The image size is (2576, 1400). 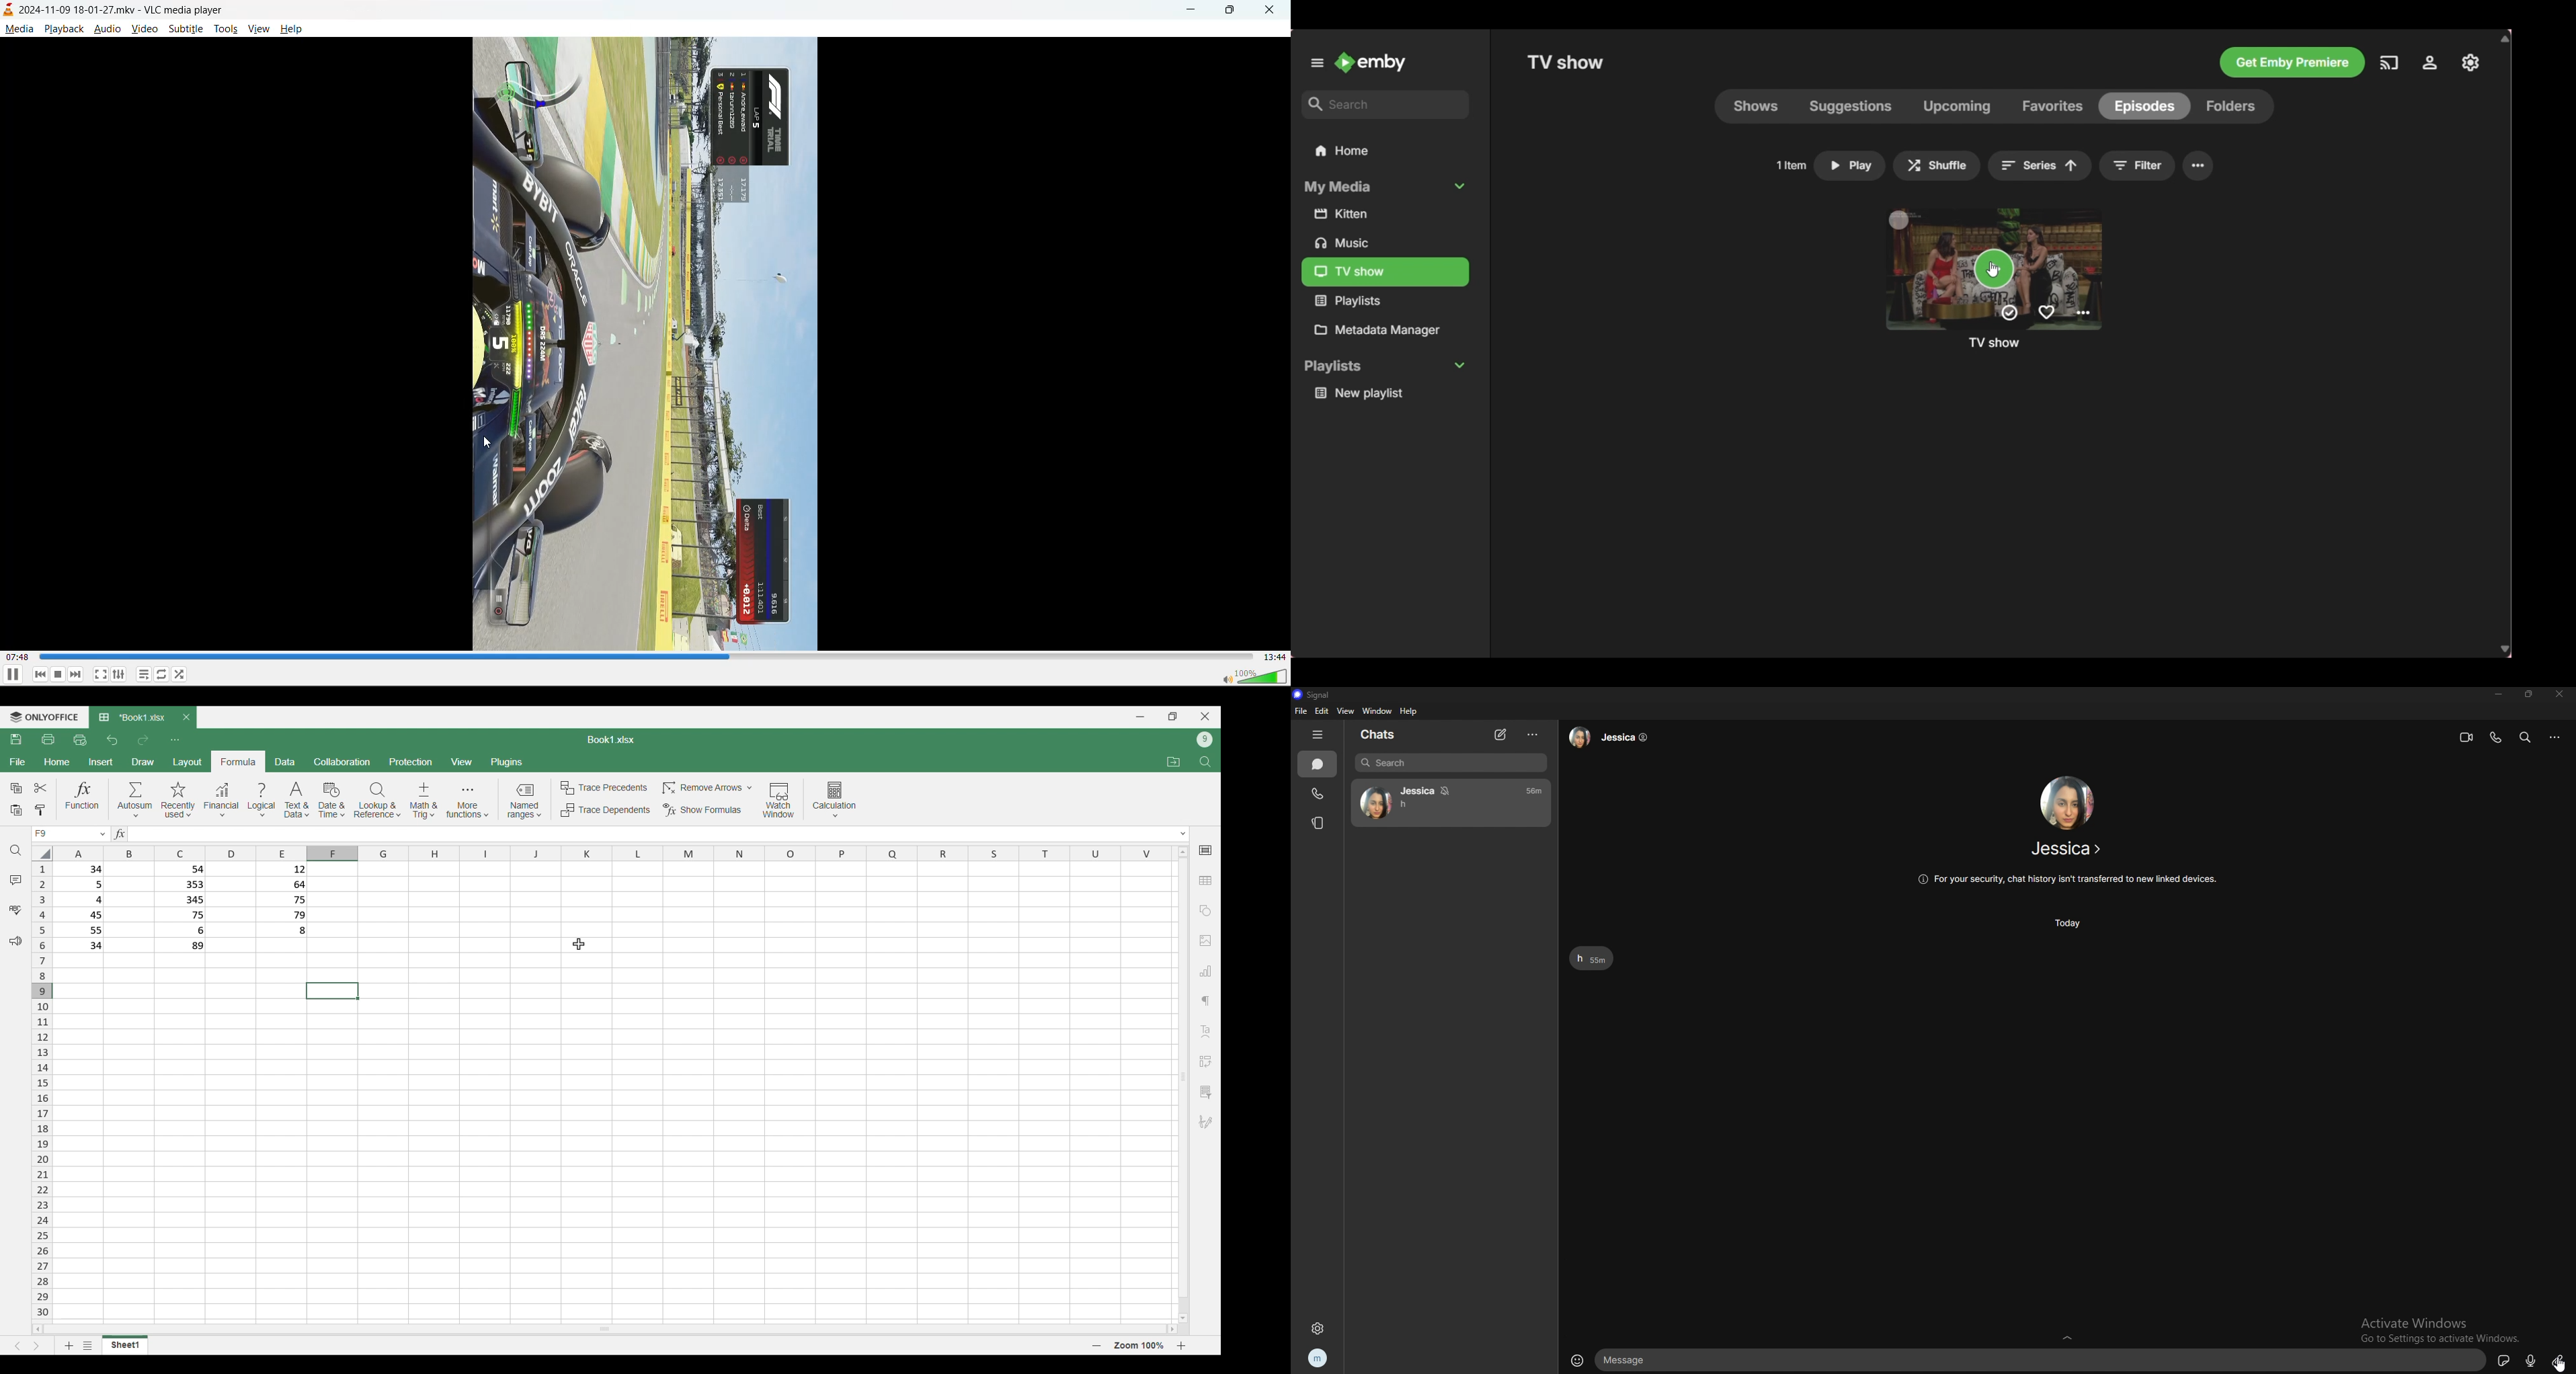 I want to click on Insert chart, so click(x=1206, y=971).